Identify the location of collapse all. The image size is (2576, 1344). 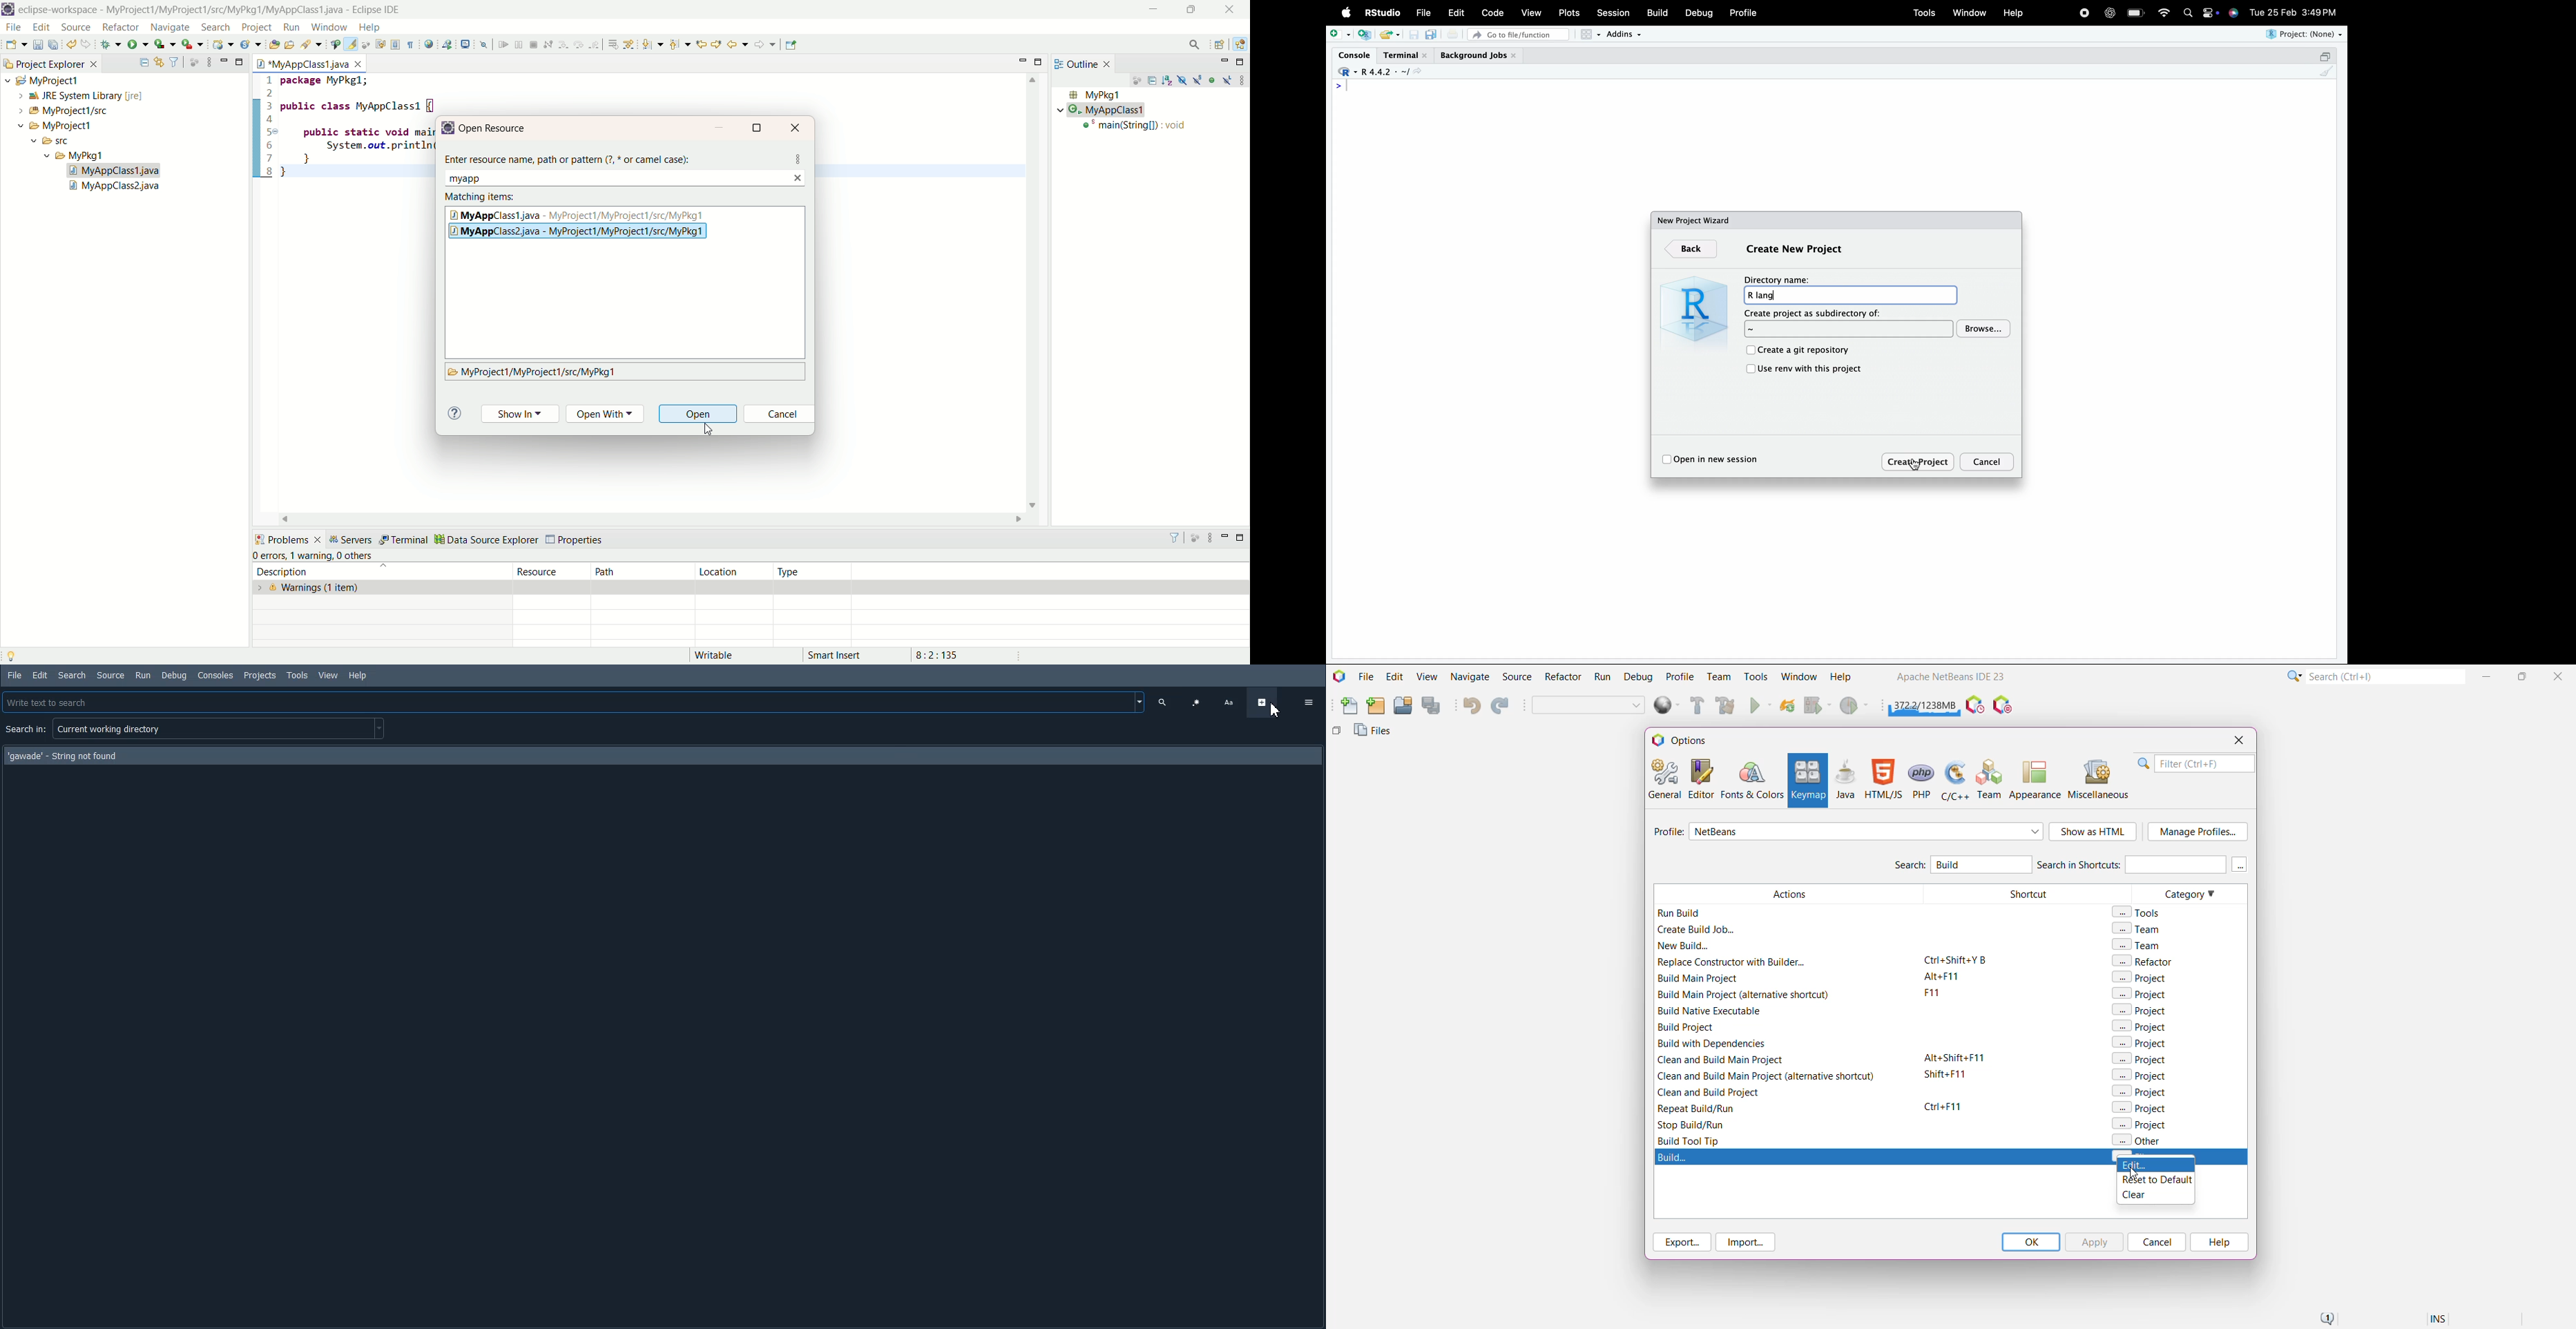
(144, 63).